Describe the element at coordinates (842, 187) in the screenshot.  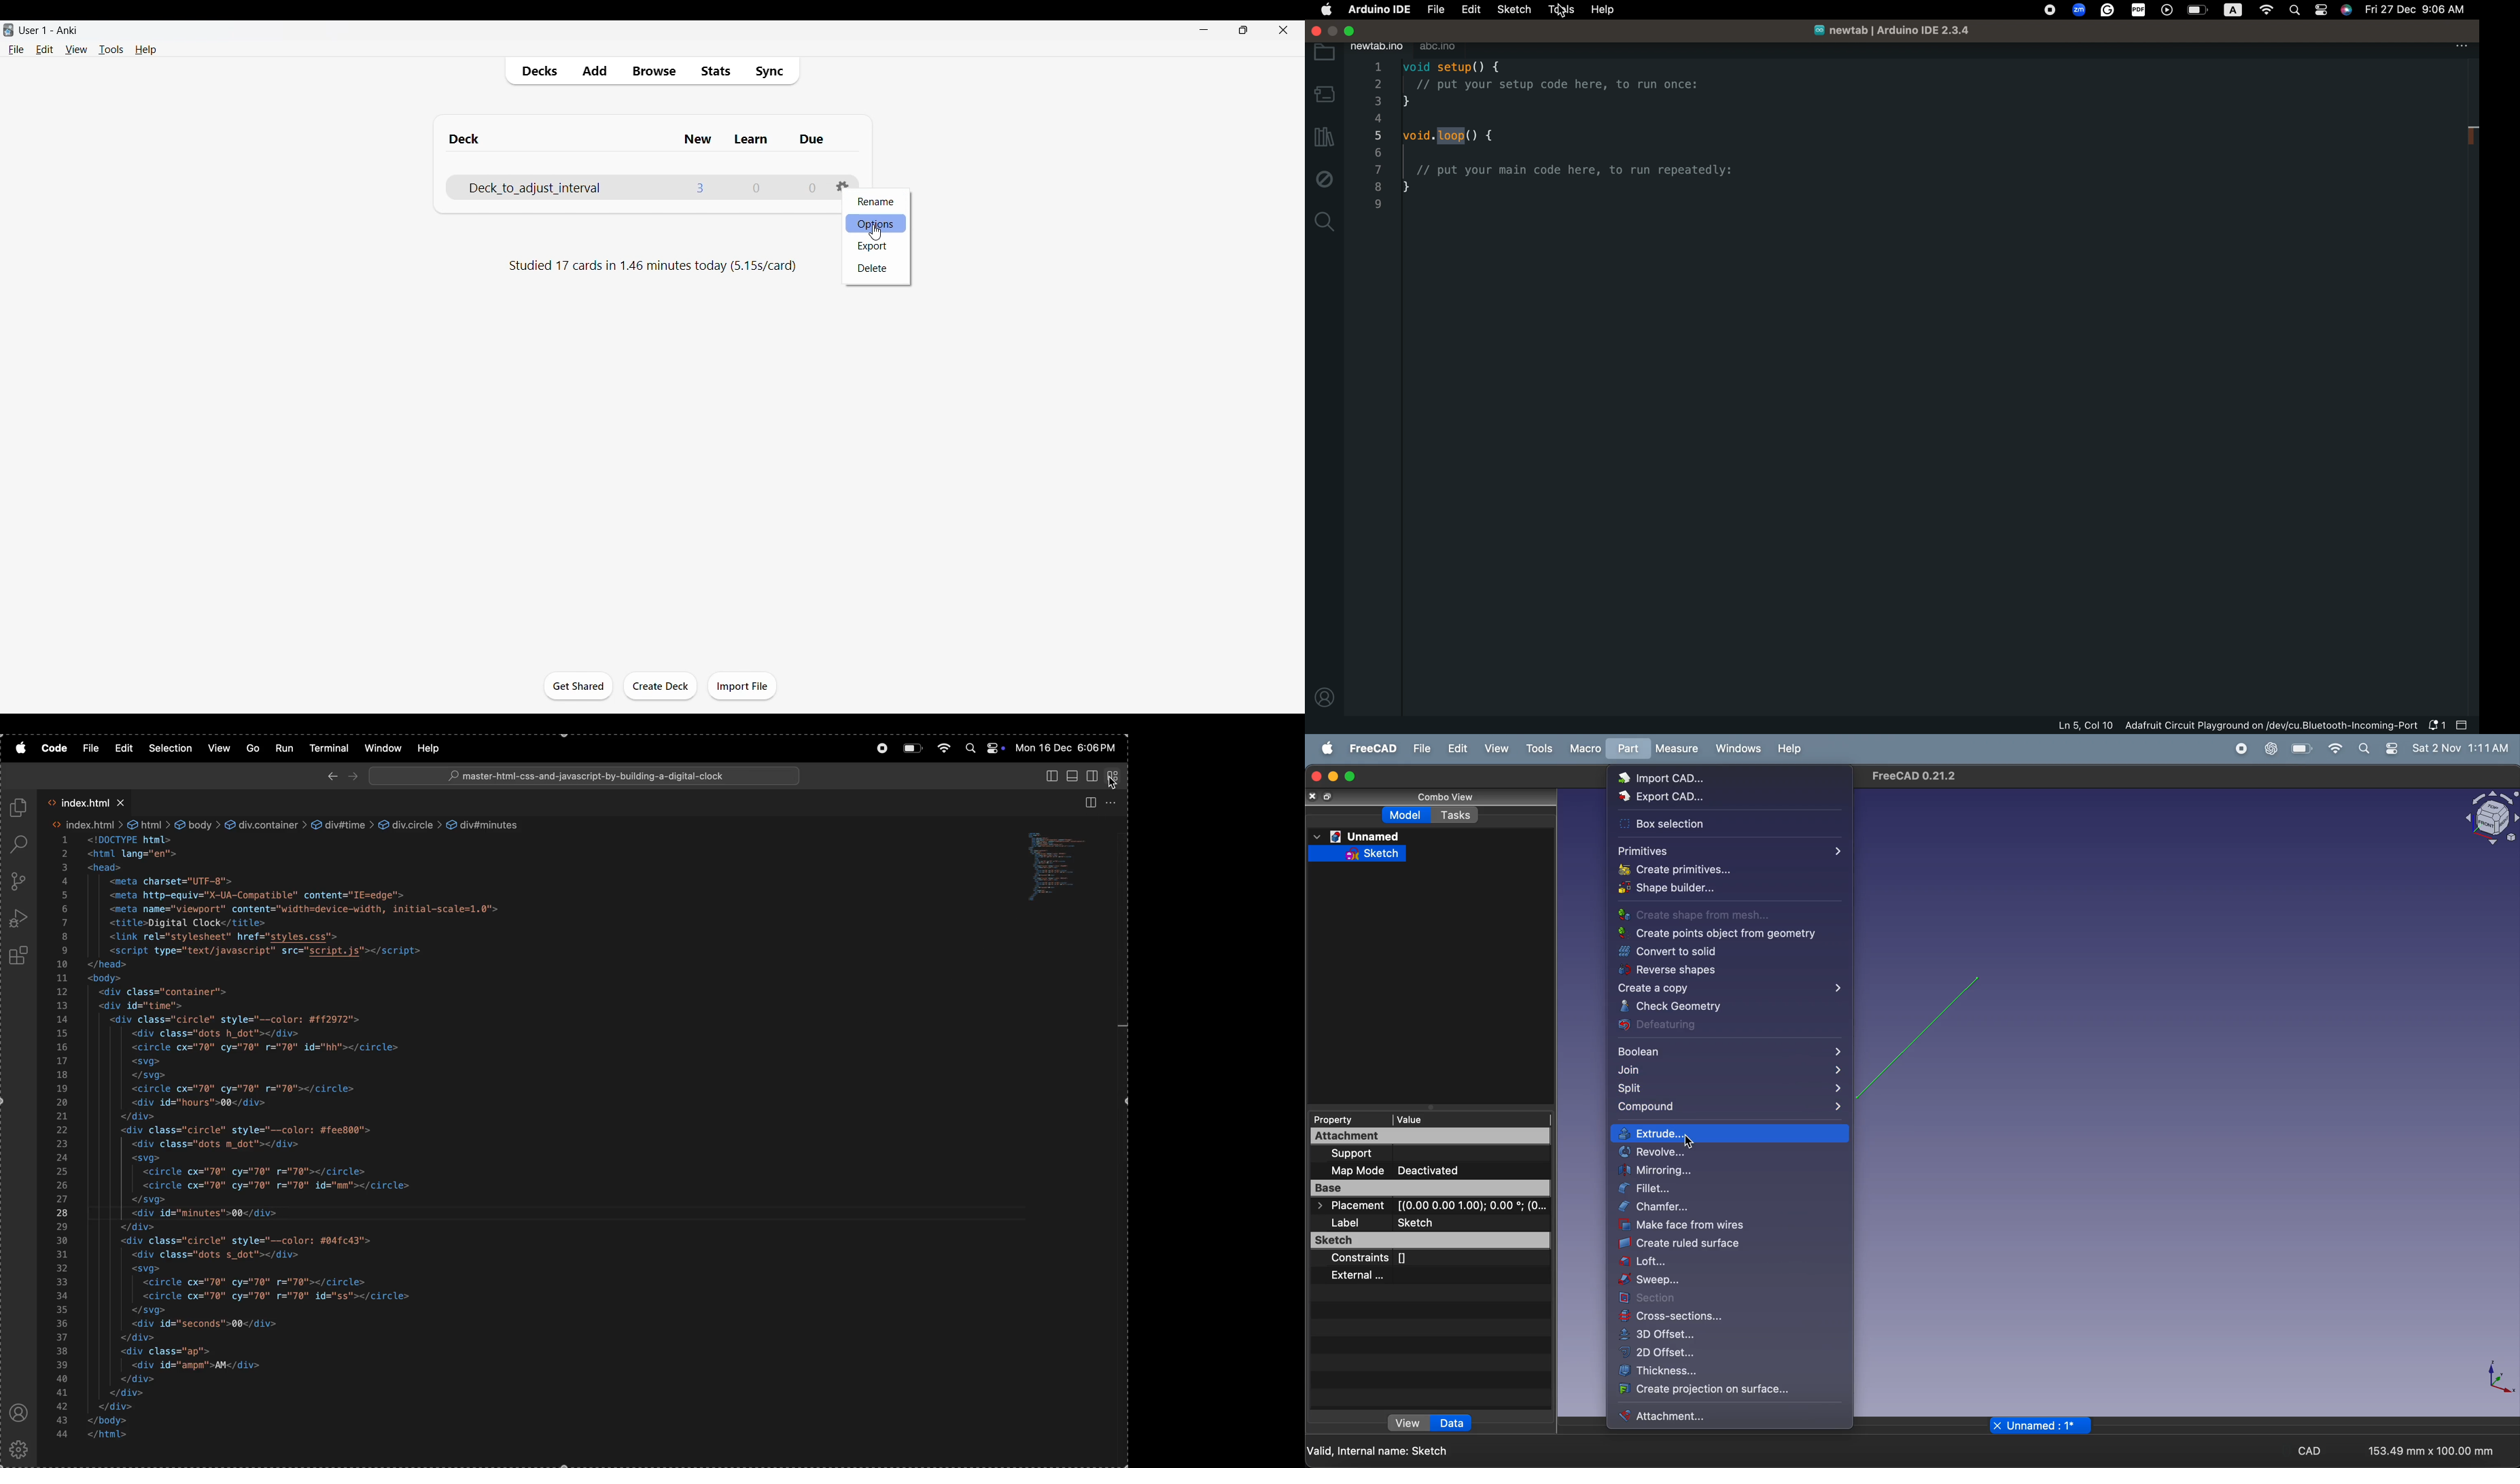
I see `Settings` at that location.